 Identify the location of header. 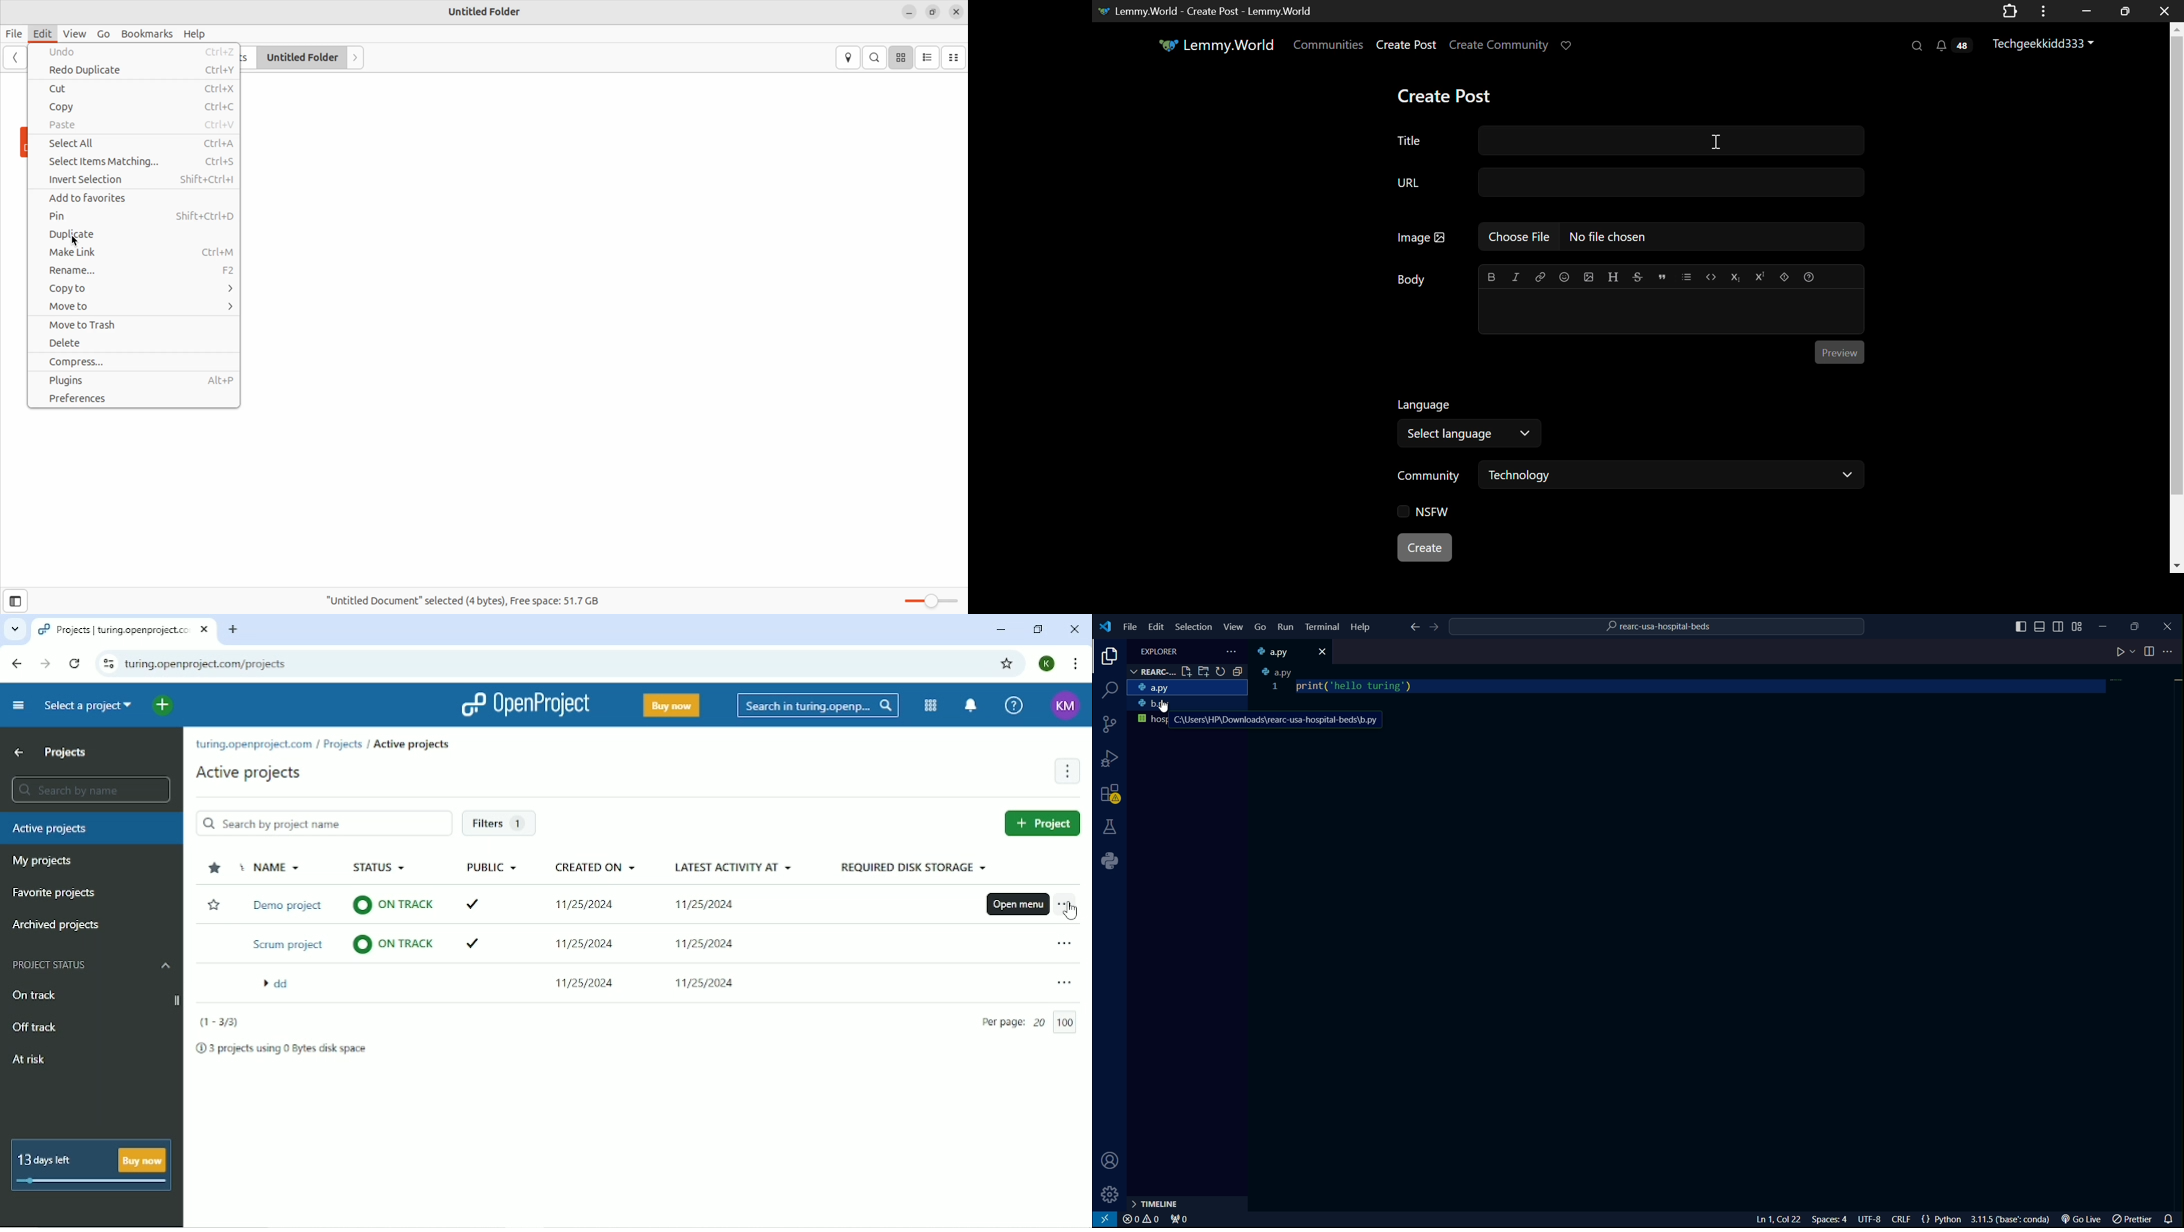
(1611, 276).